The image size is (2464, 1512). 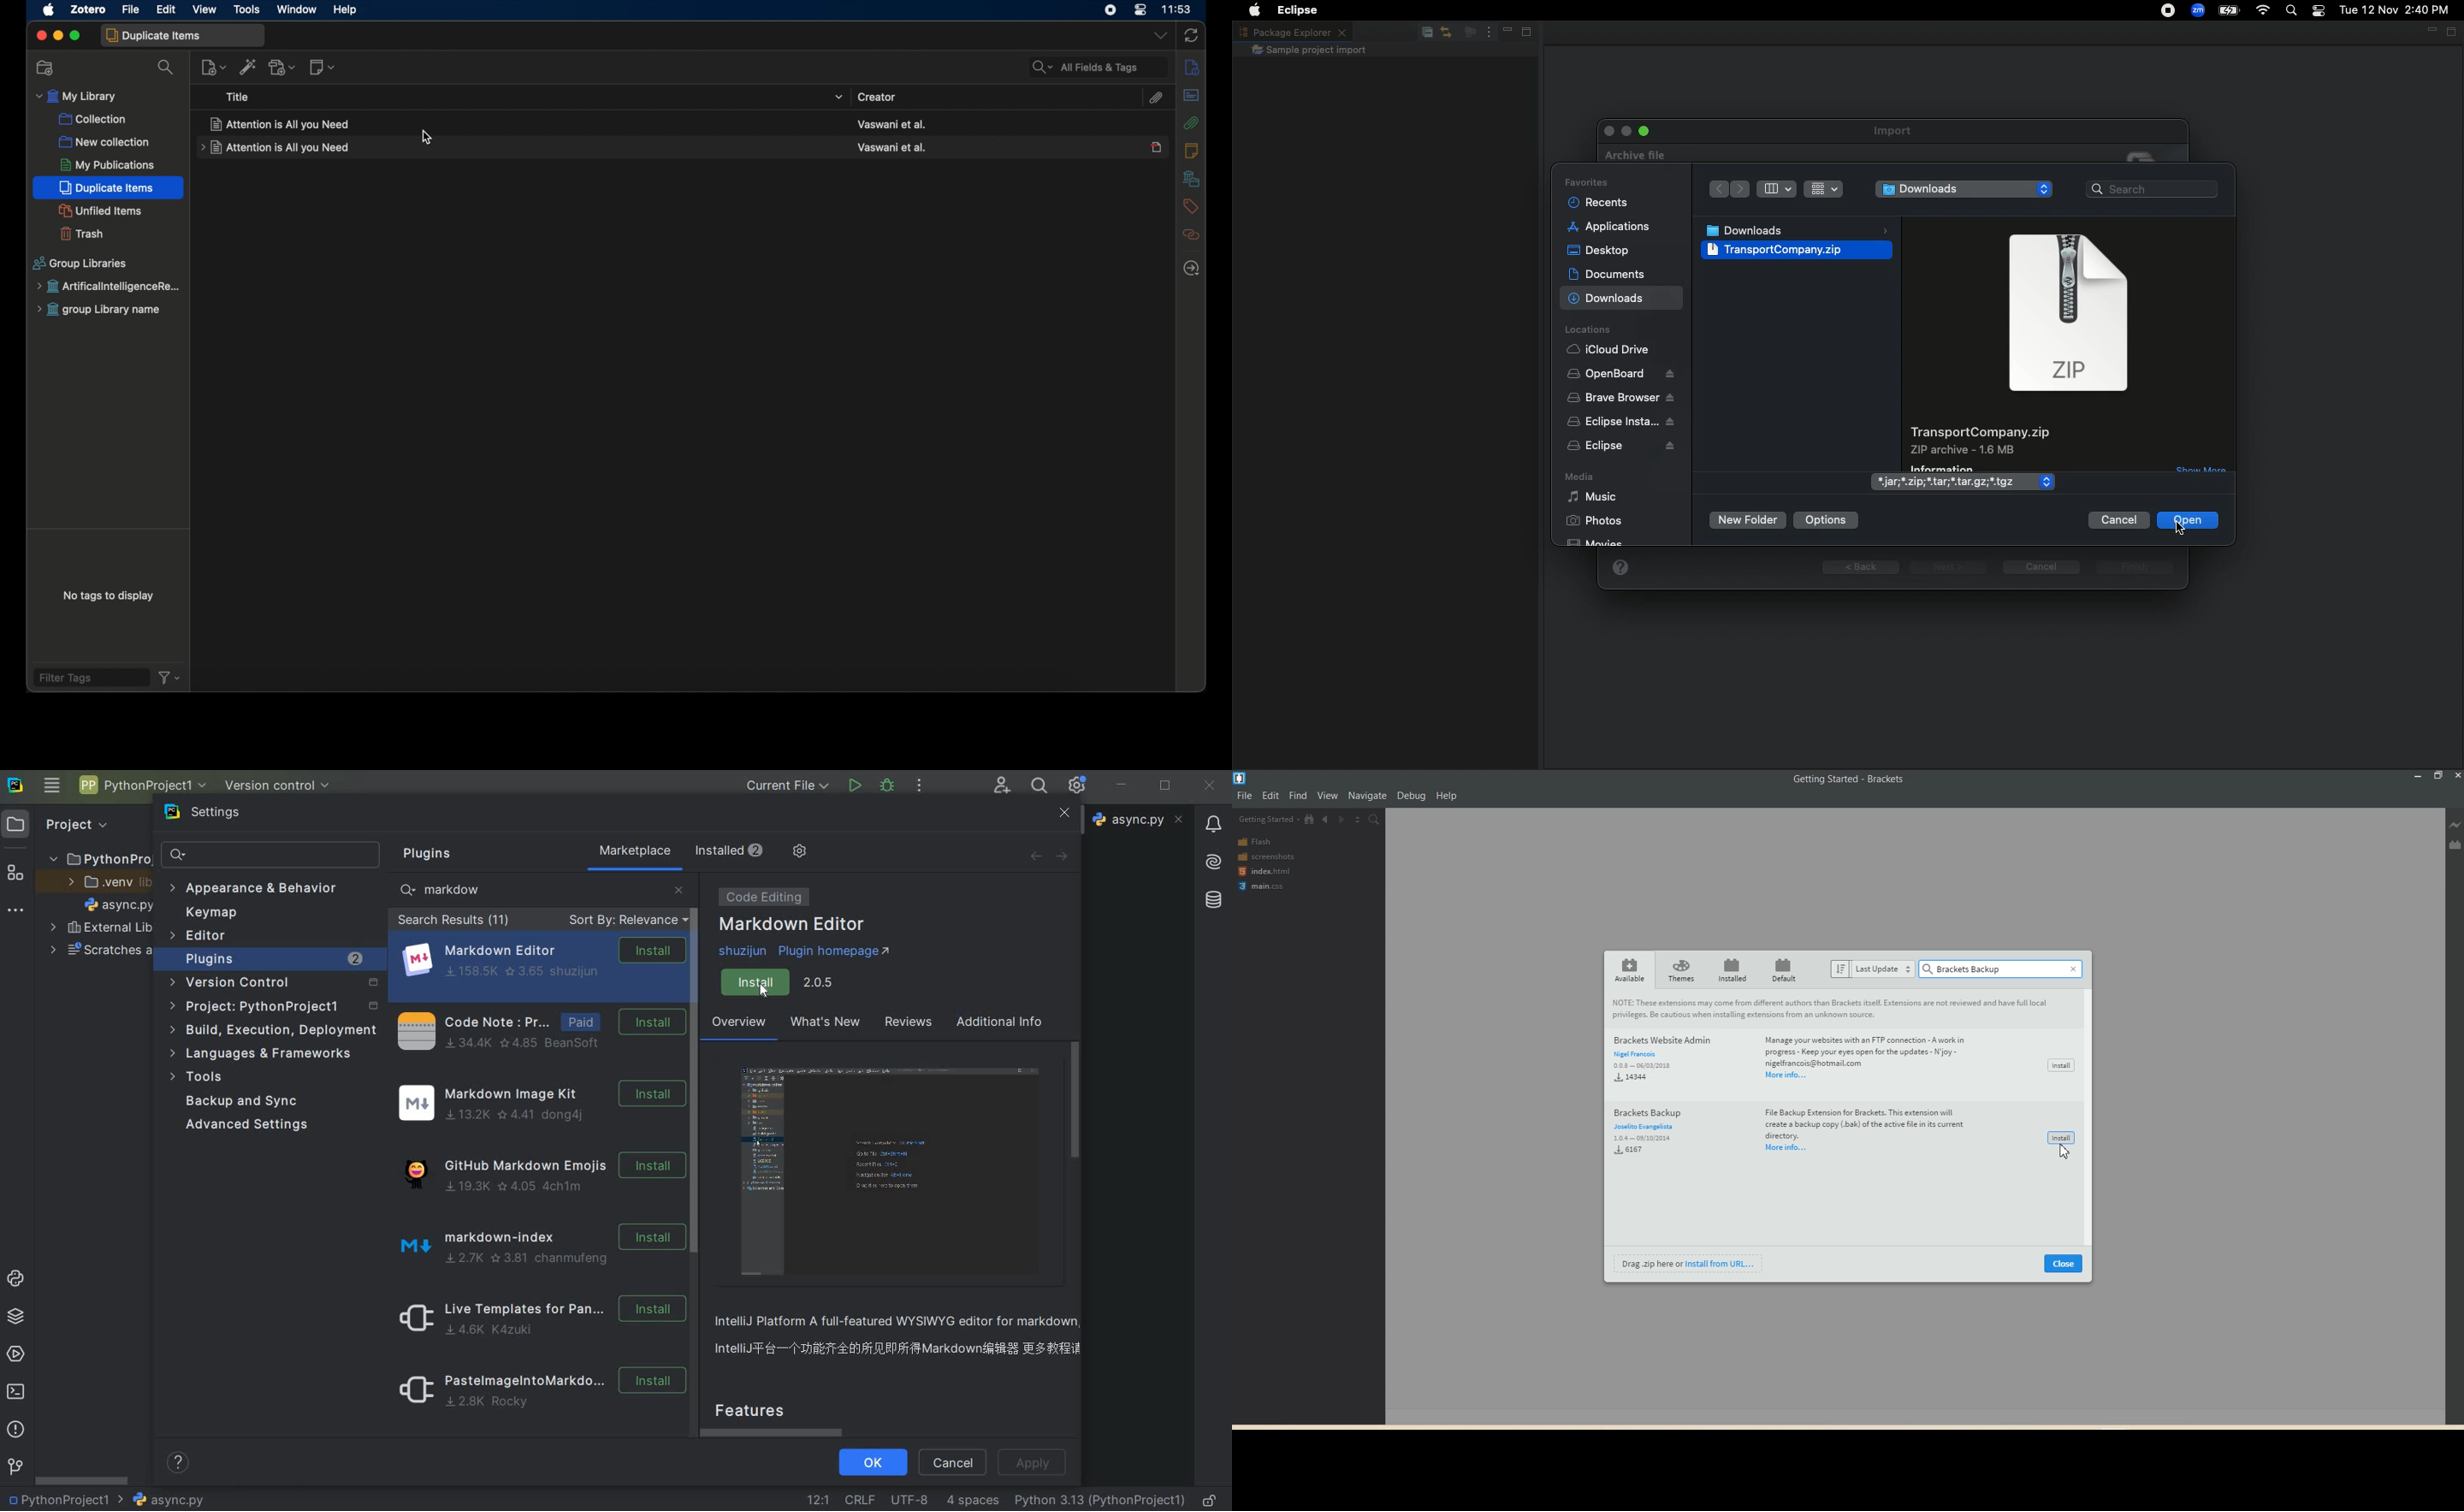 I want to click on Recording, so click(x=2160, y=12).